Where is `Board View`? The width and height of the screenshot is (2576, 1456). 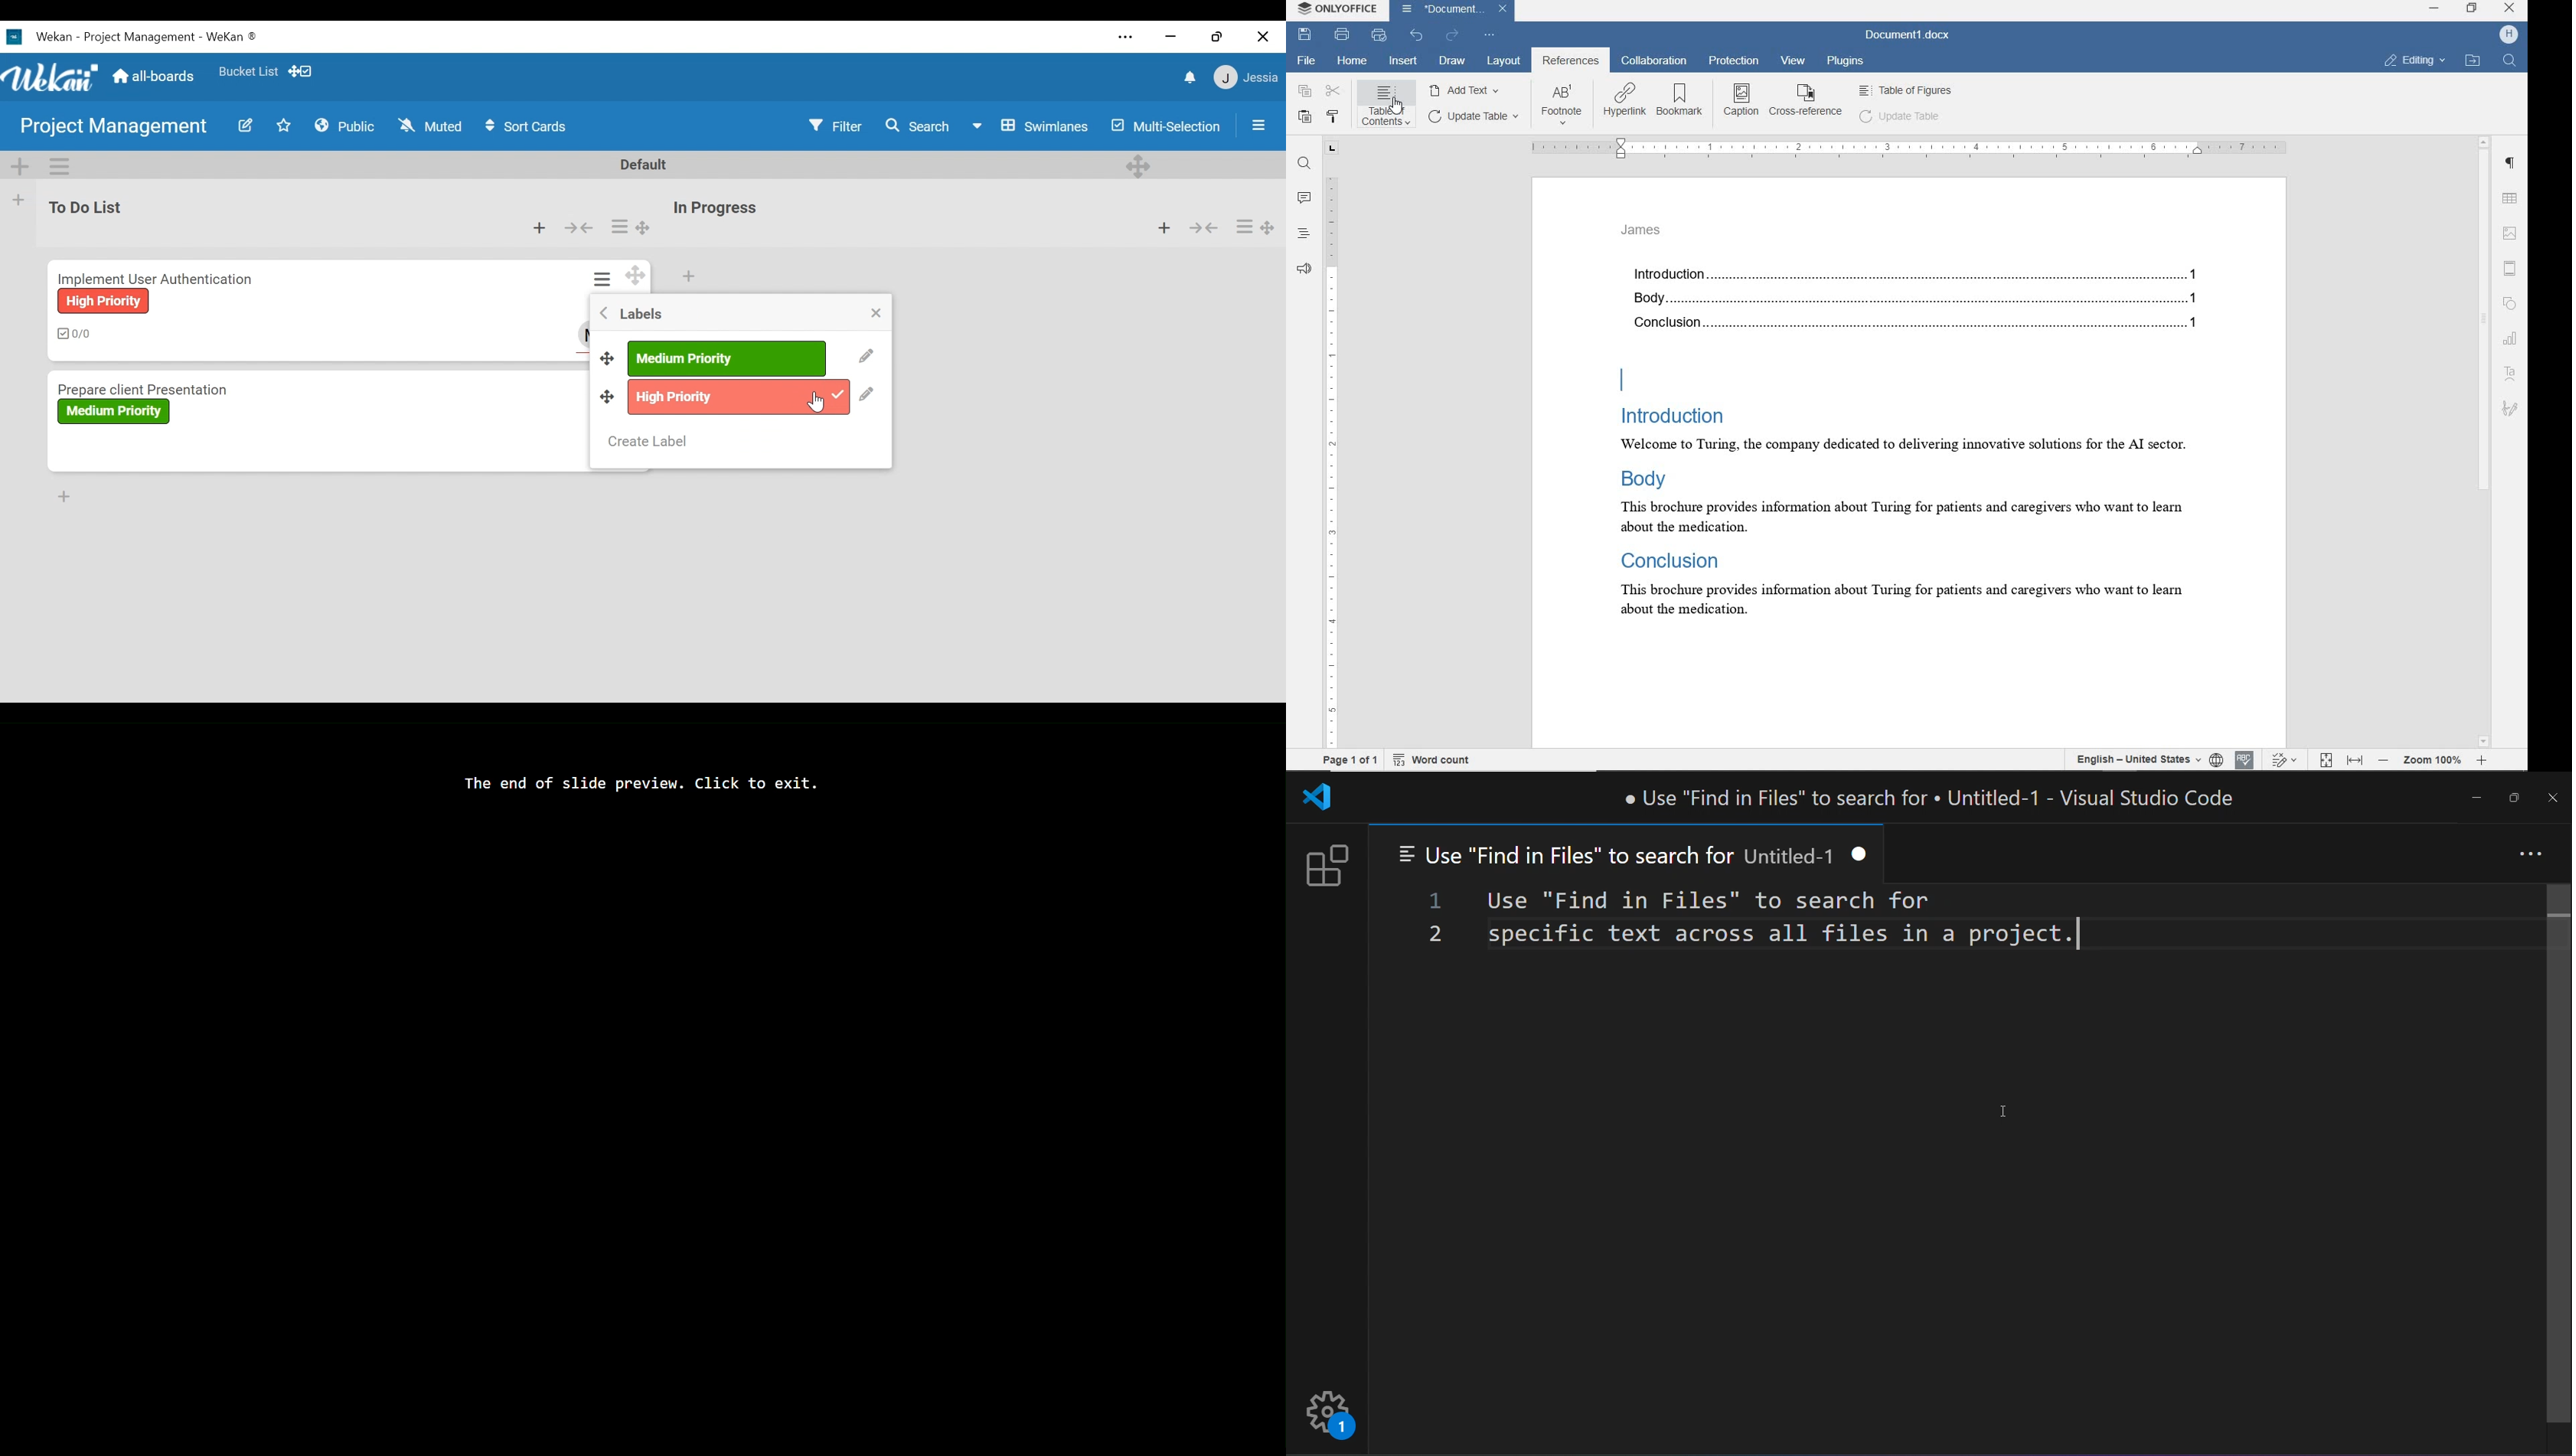
Board View is located at coordinates (1029, 126).